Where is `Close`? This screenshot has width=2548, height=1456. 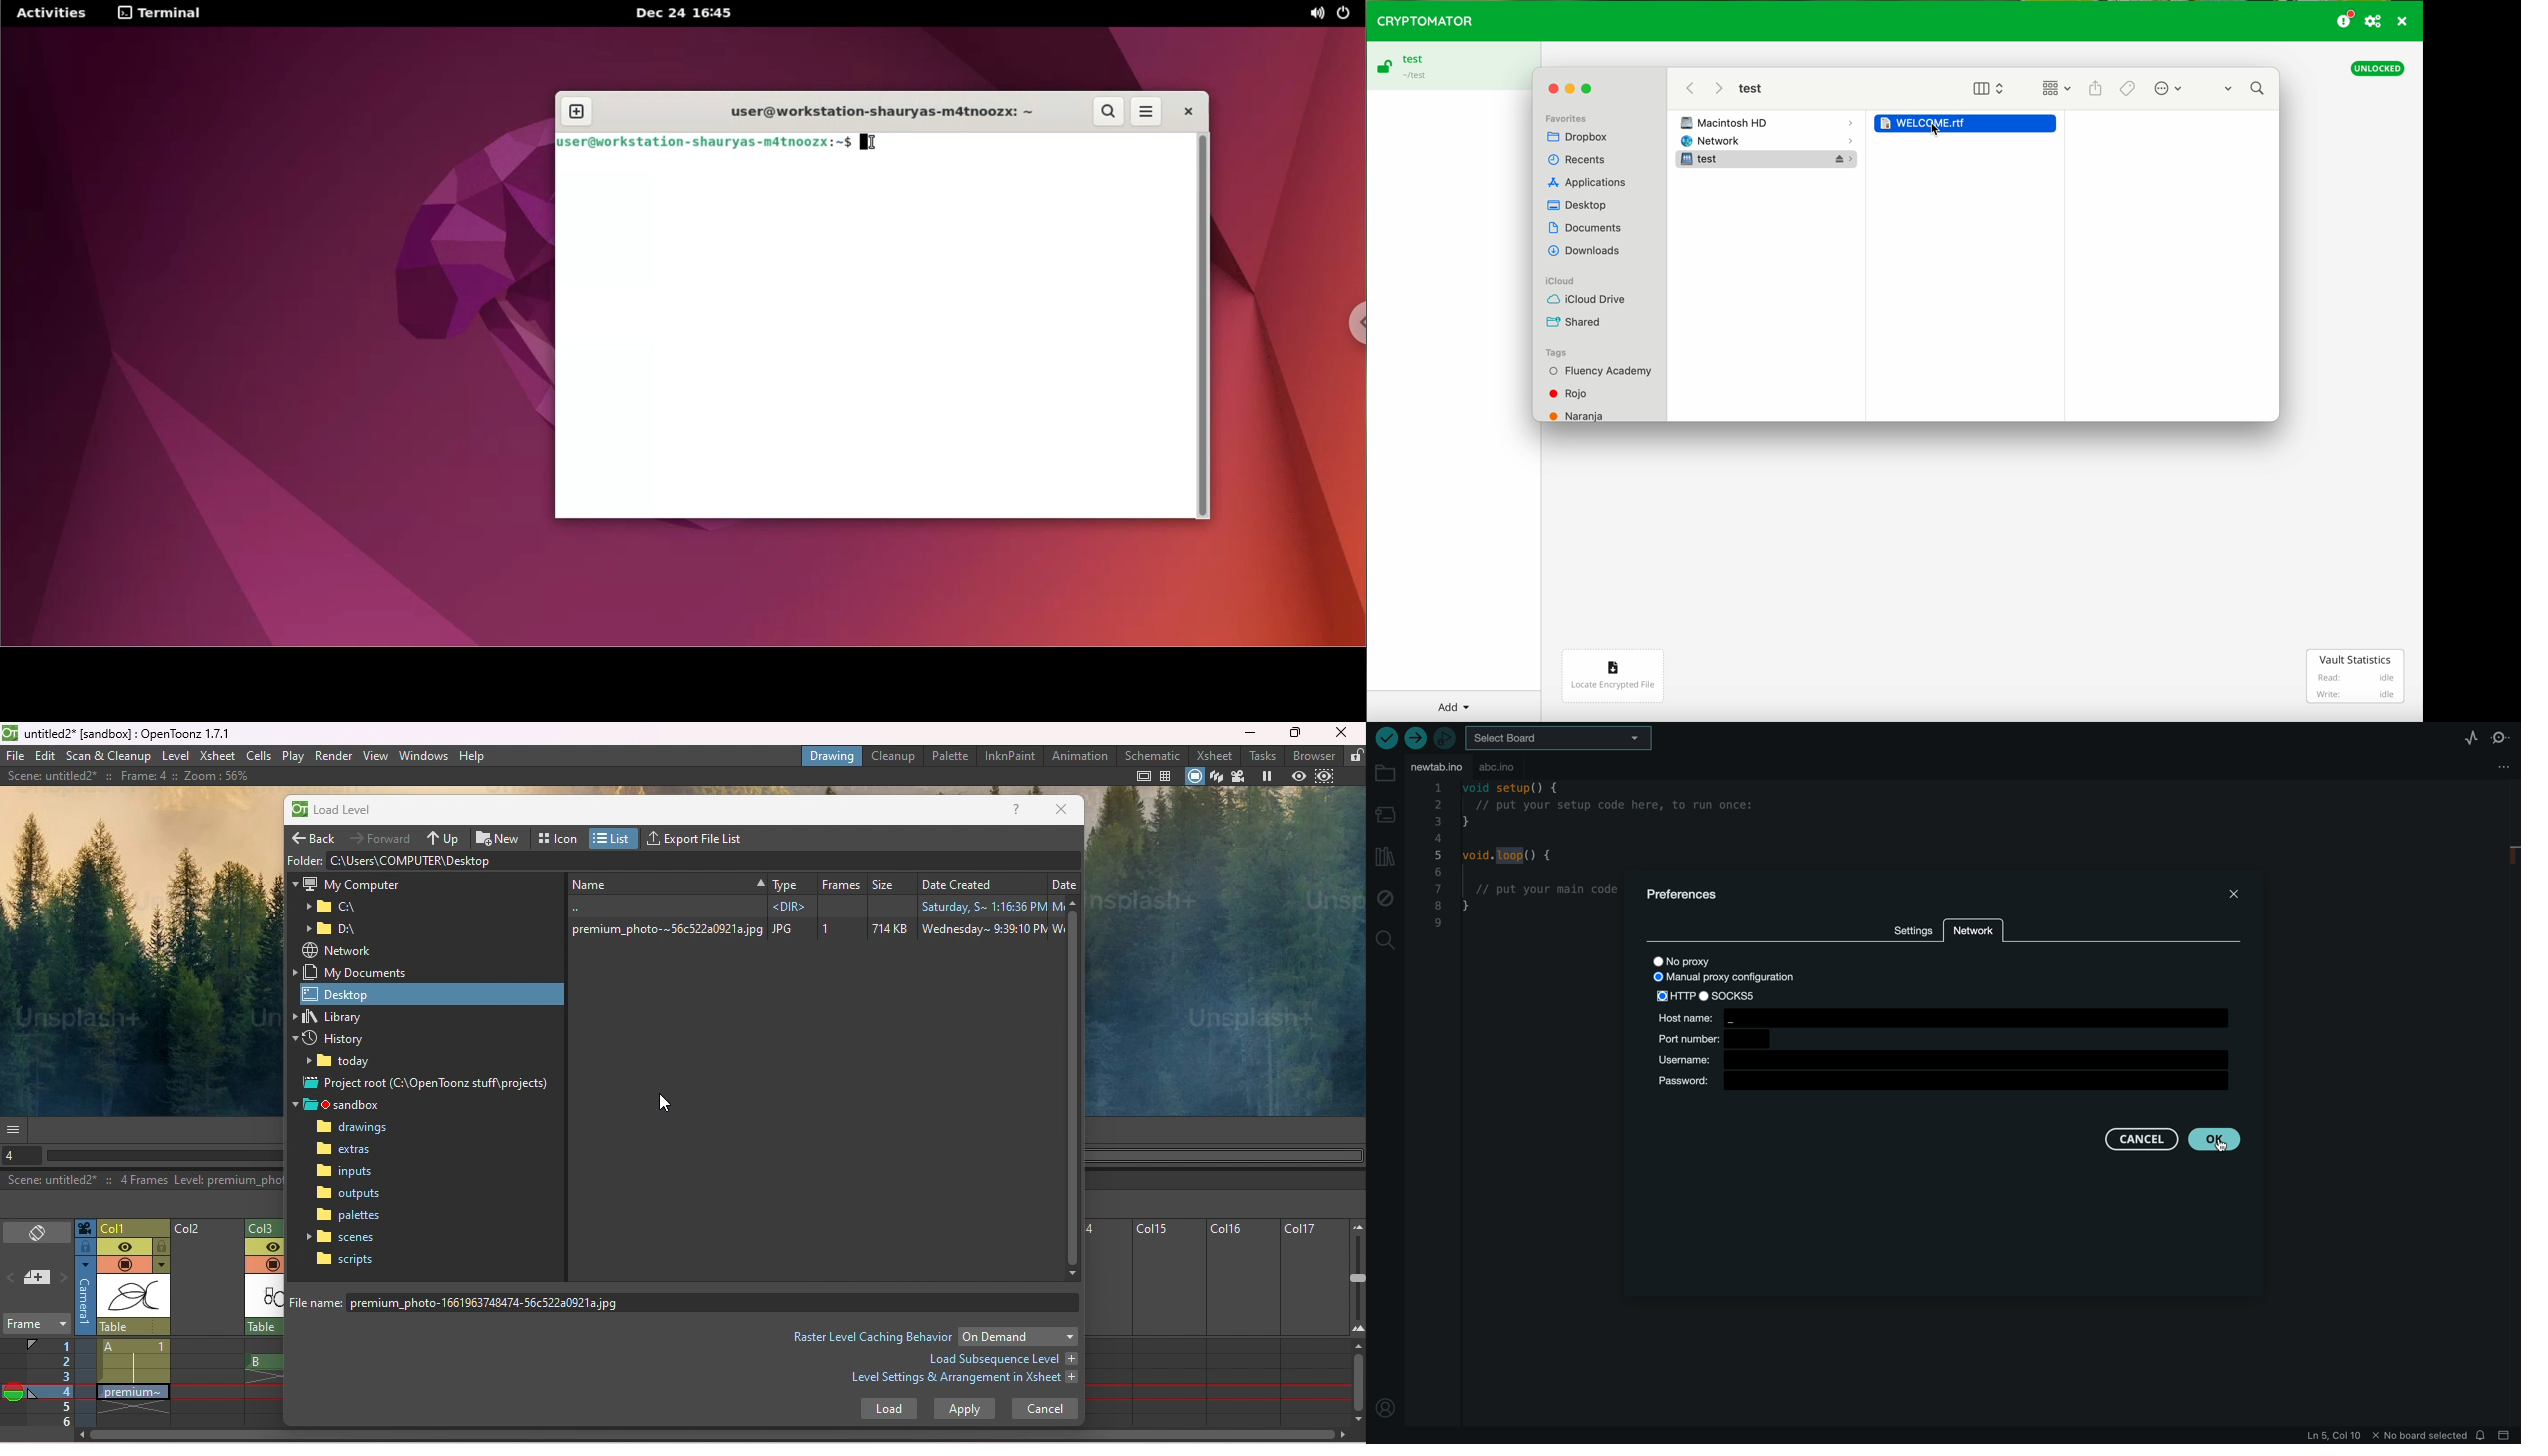
Close is located at coordinates (1061, 810).